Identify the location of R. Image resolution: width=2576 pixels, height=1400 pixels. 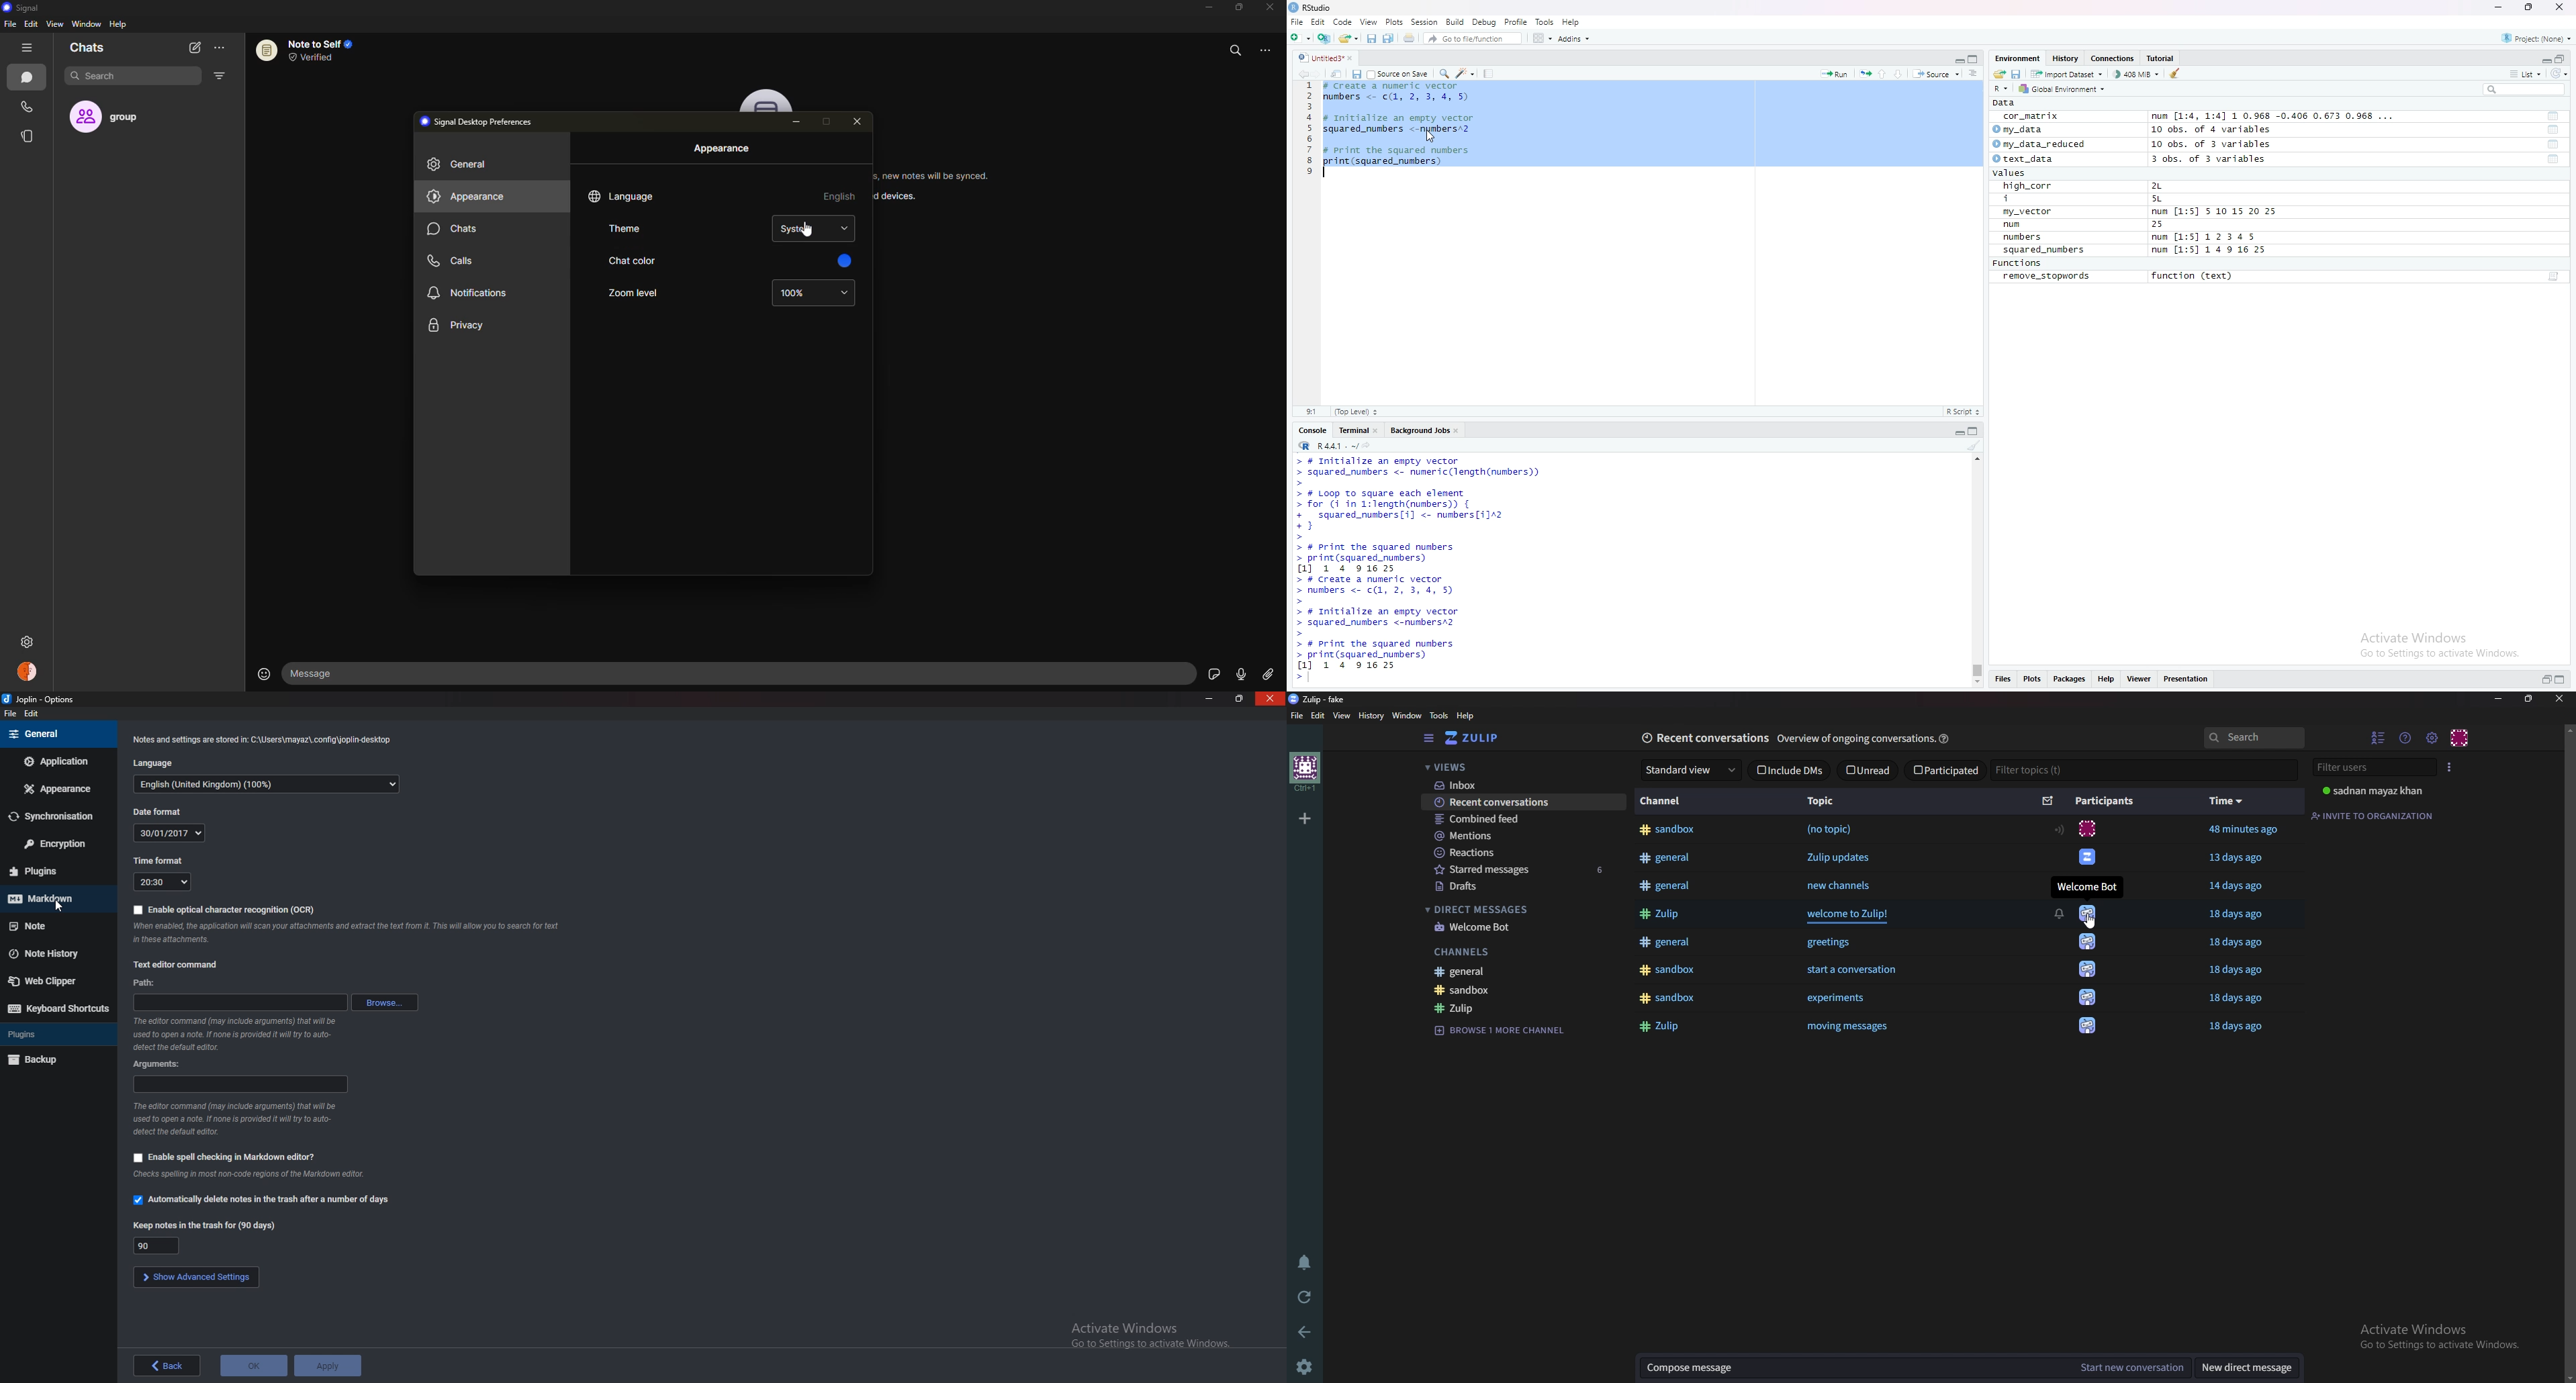
(2003, 88).